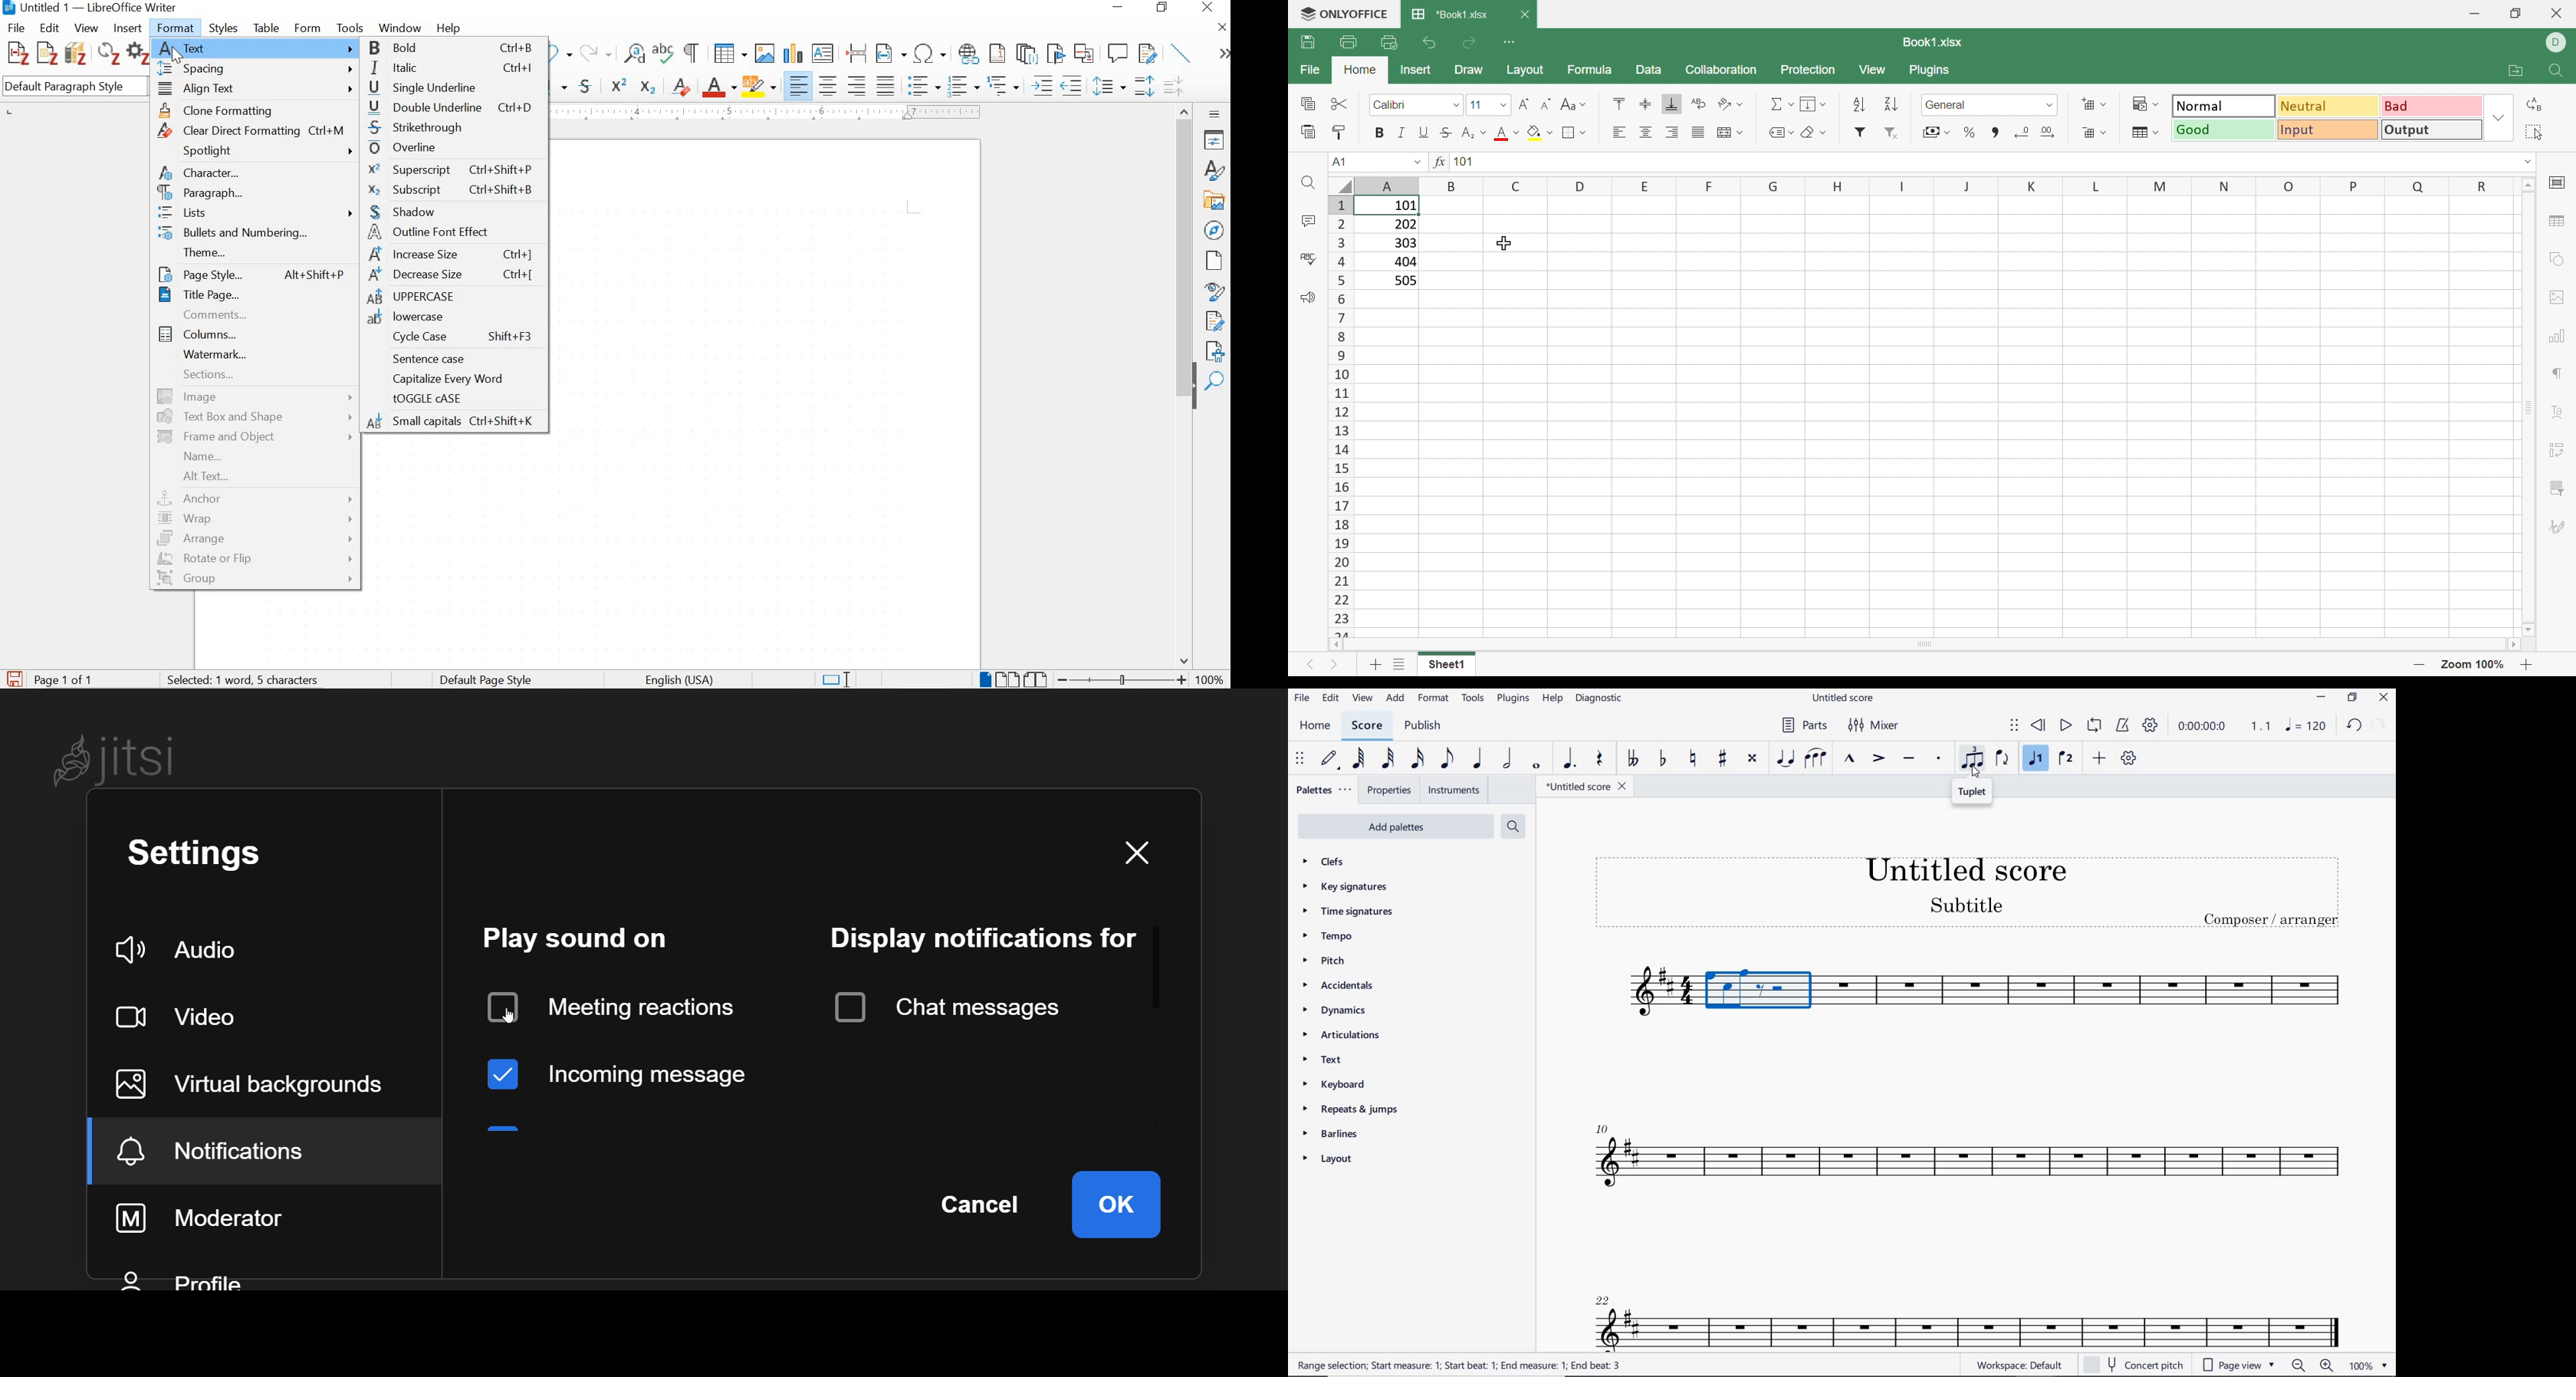 Image resolution: width=2576 pixels, height=1400 pixels. Describe the element at coordinates (257, 396) in the screenshot. I see `image` at that location.